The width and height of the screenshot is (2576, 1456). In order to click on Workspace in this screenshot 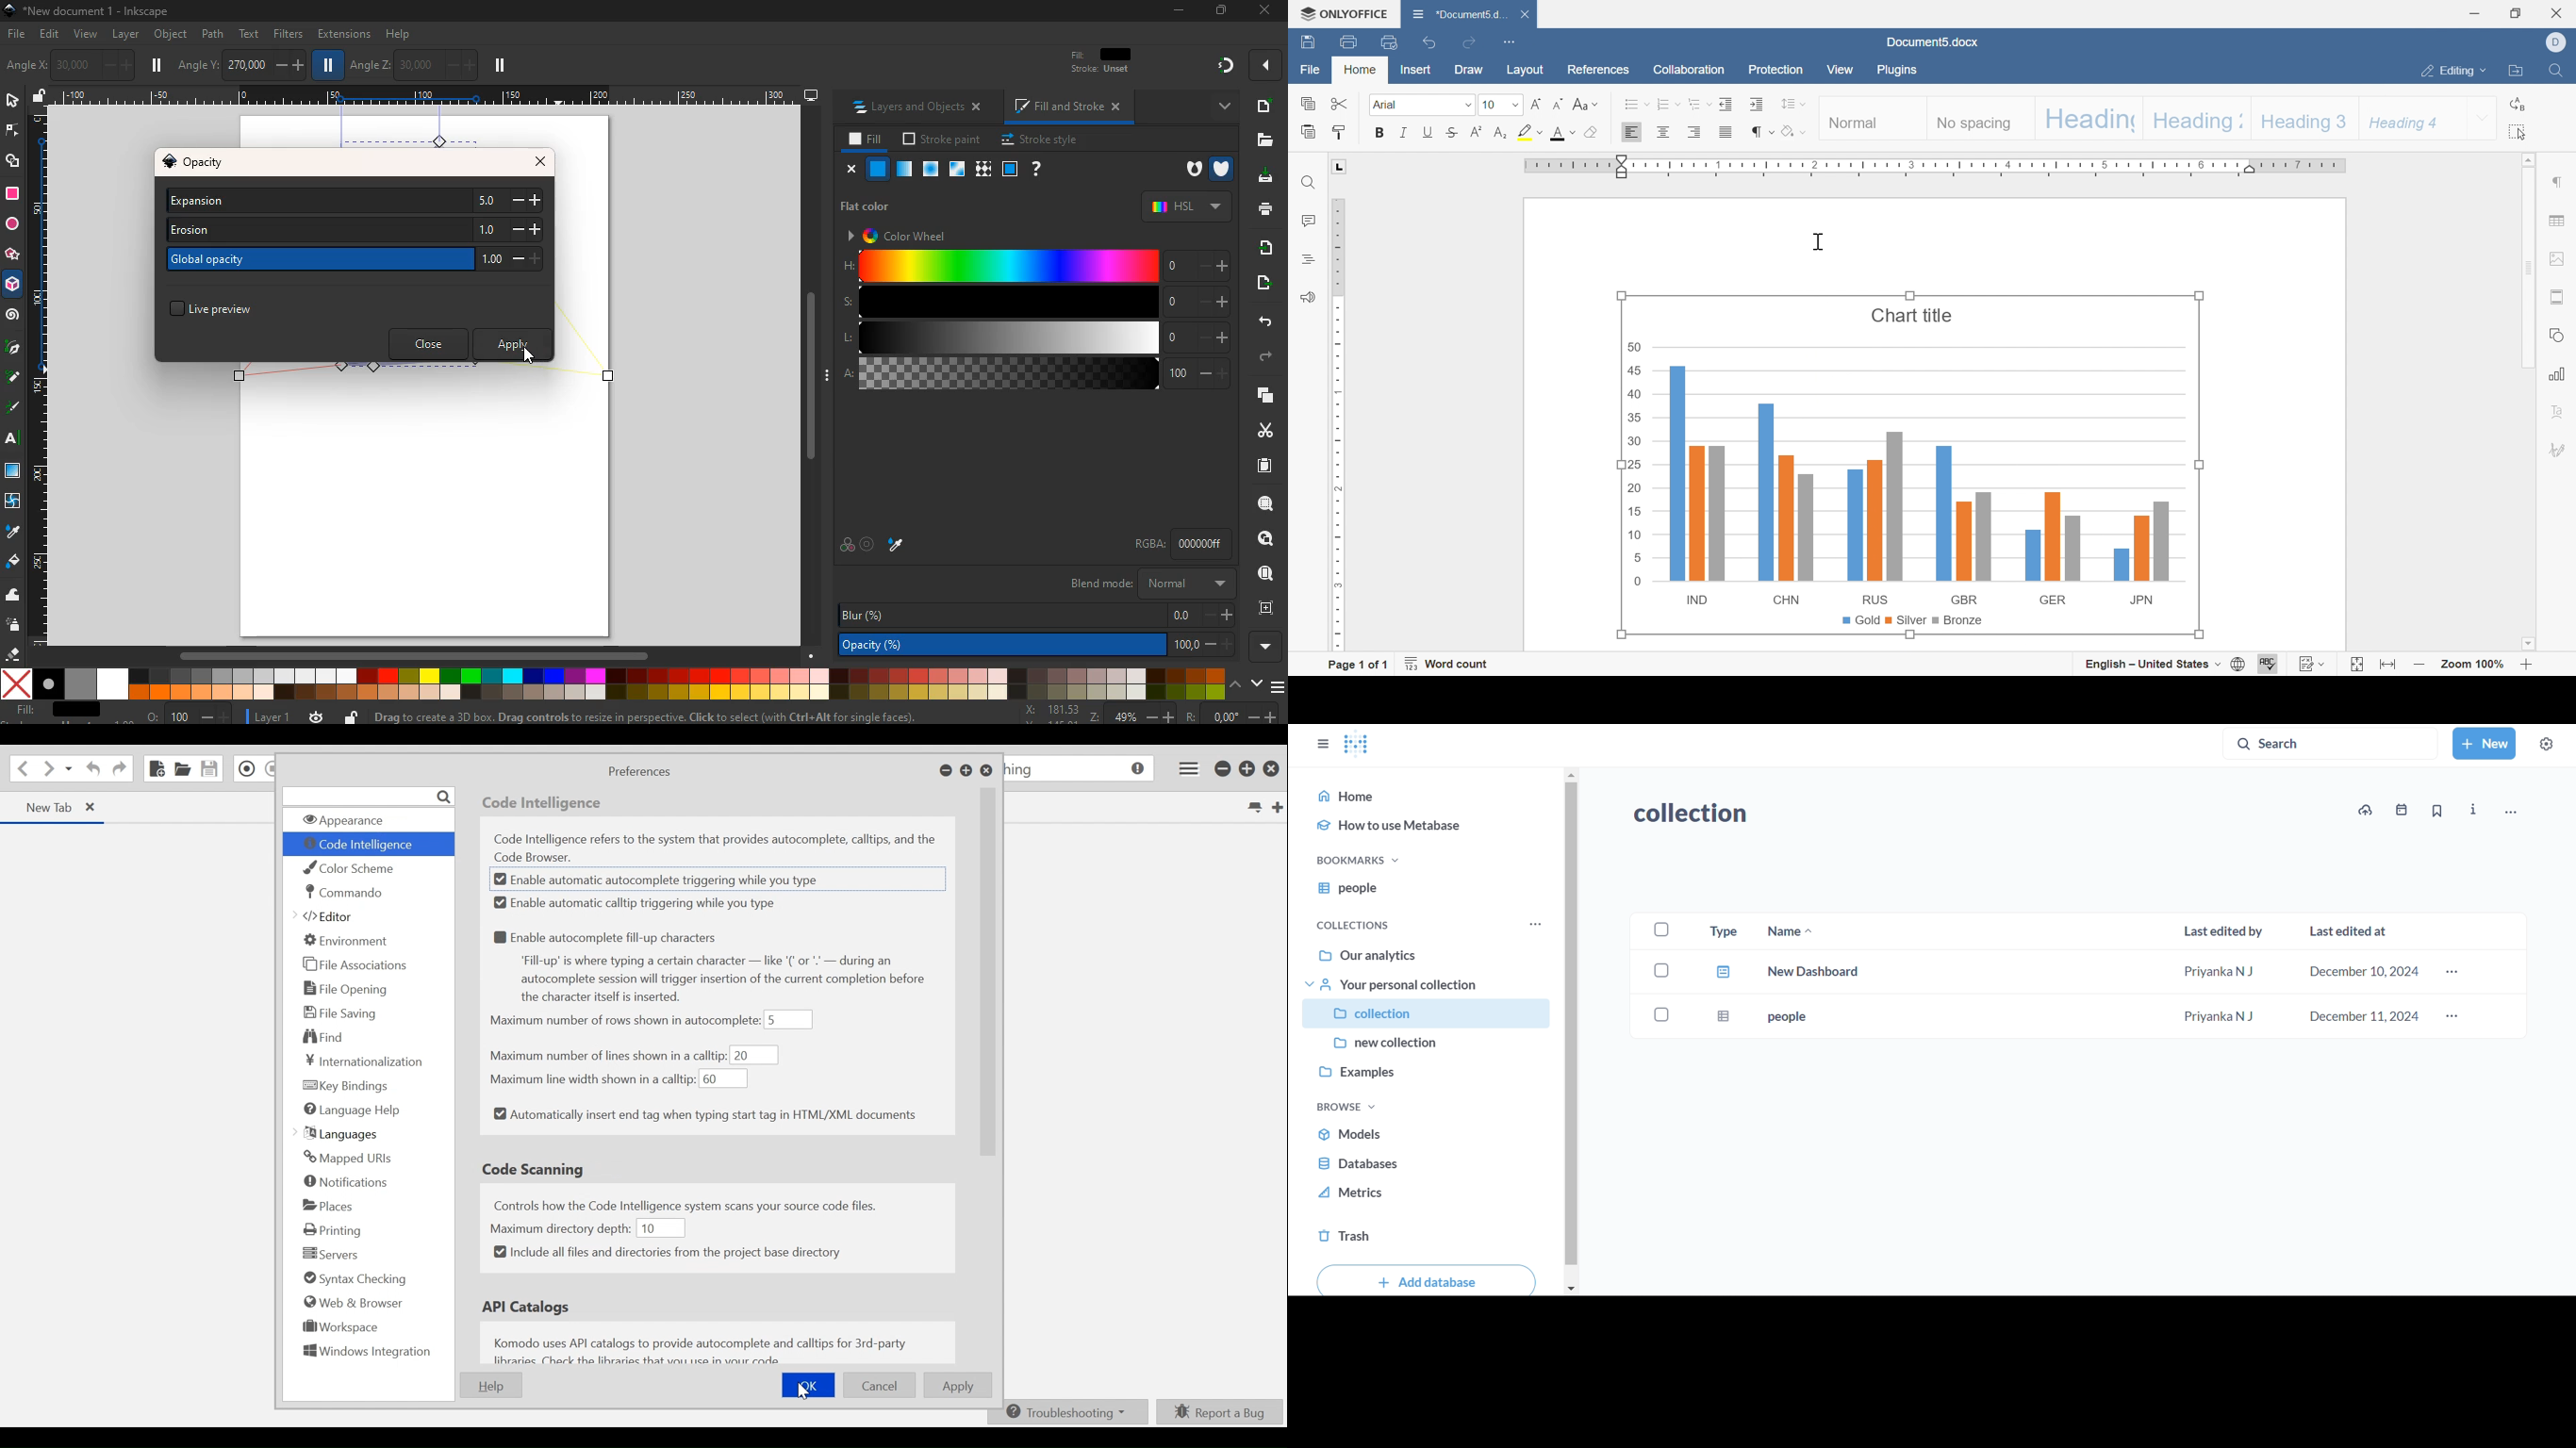, I will do `click(337, 1329)`.